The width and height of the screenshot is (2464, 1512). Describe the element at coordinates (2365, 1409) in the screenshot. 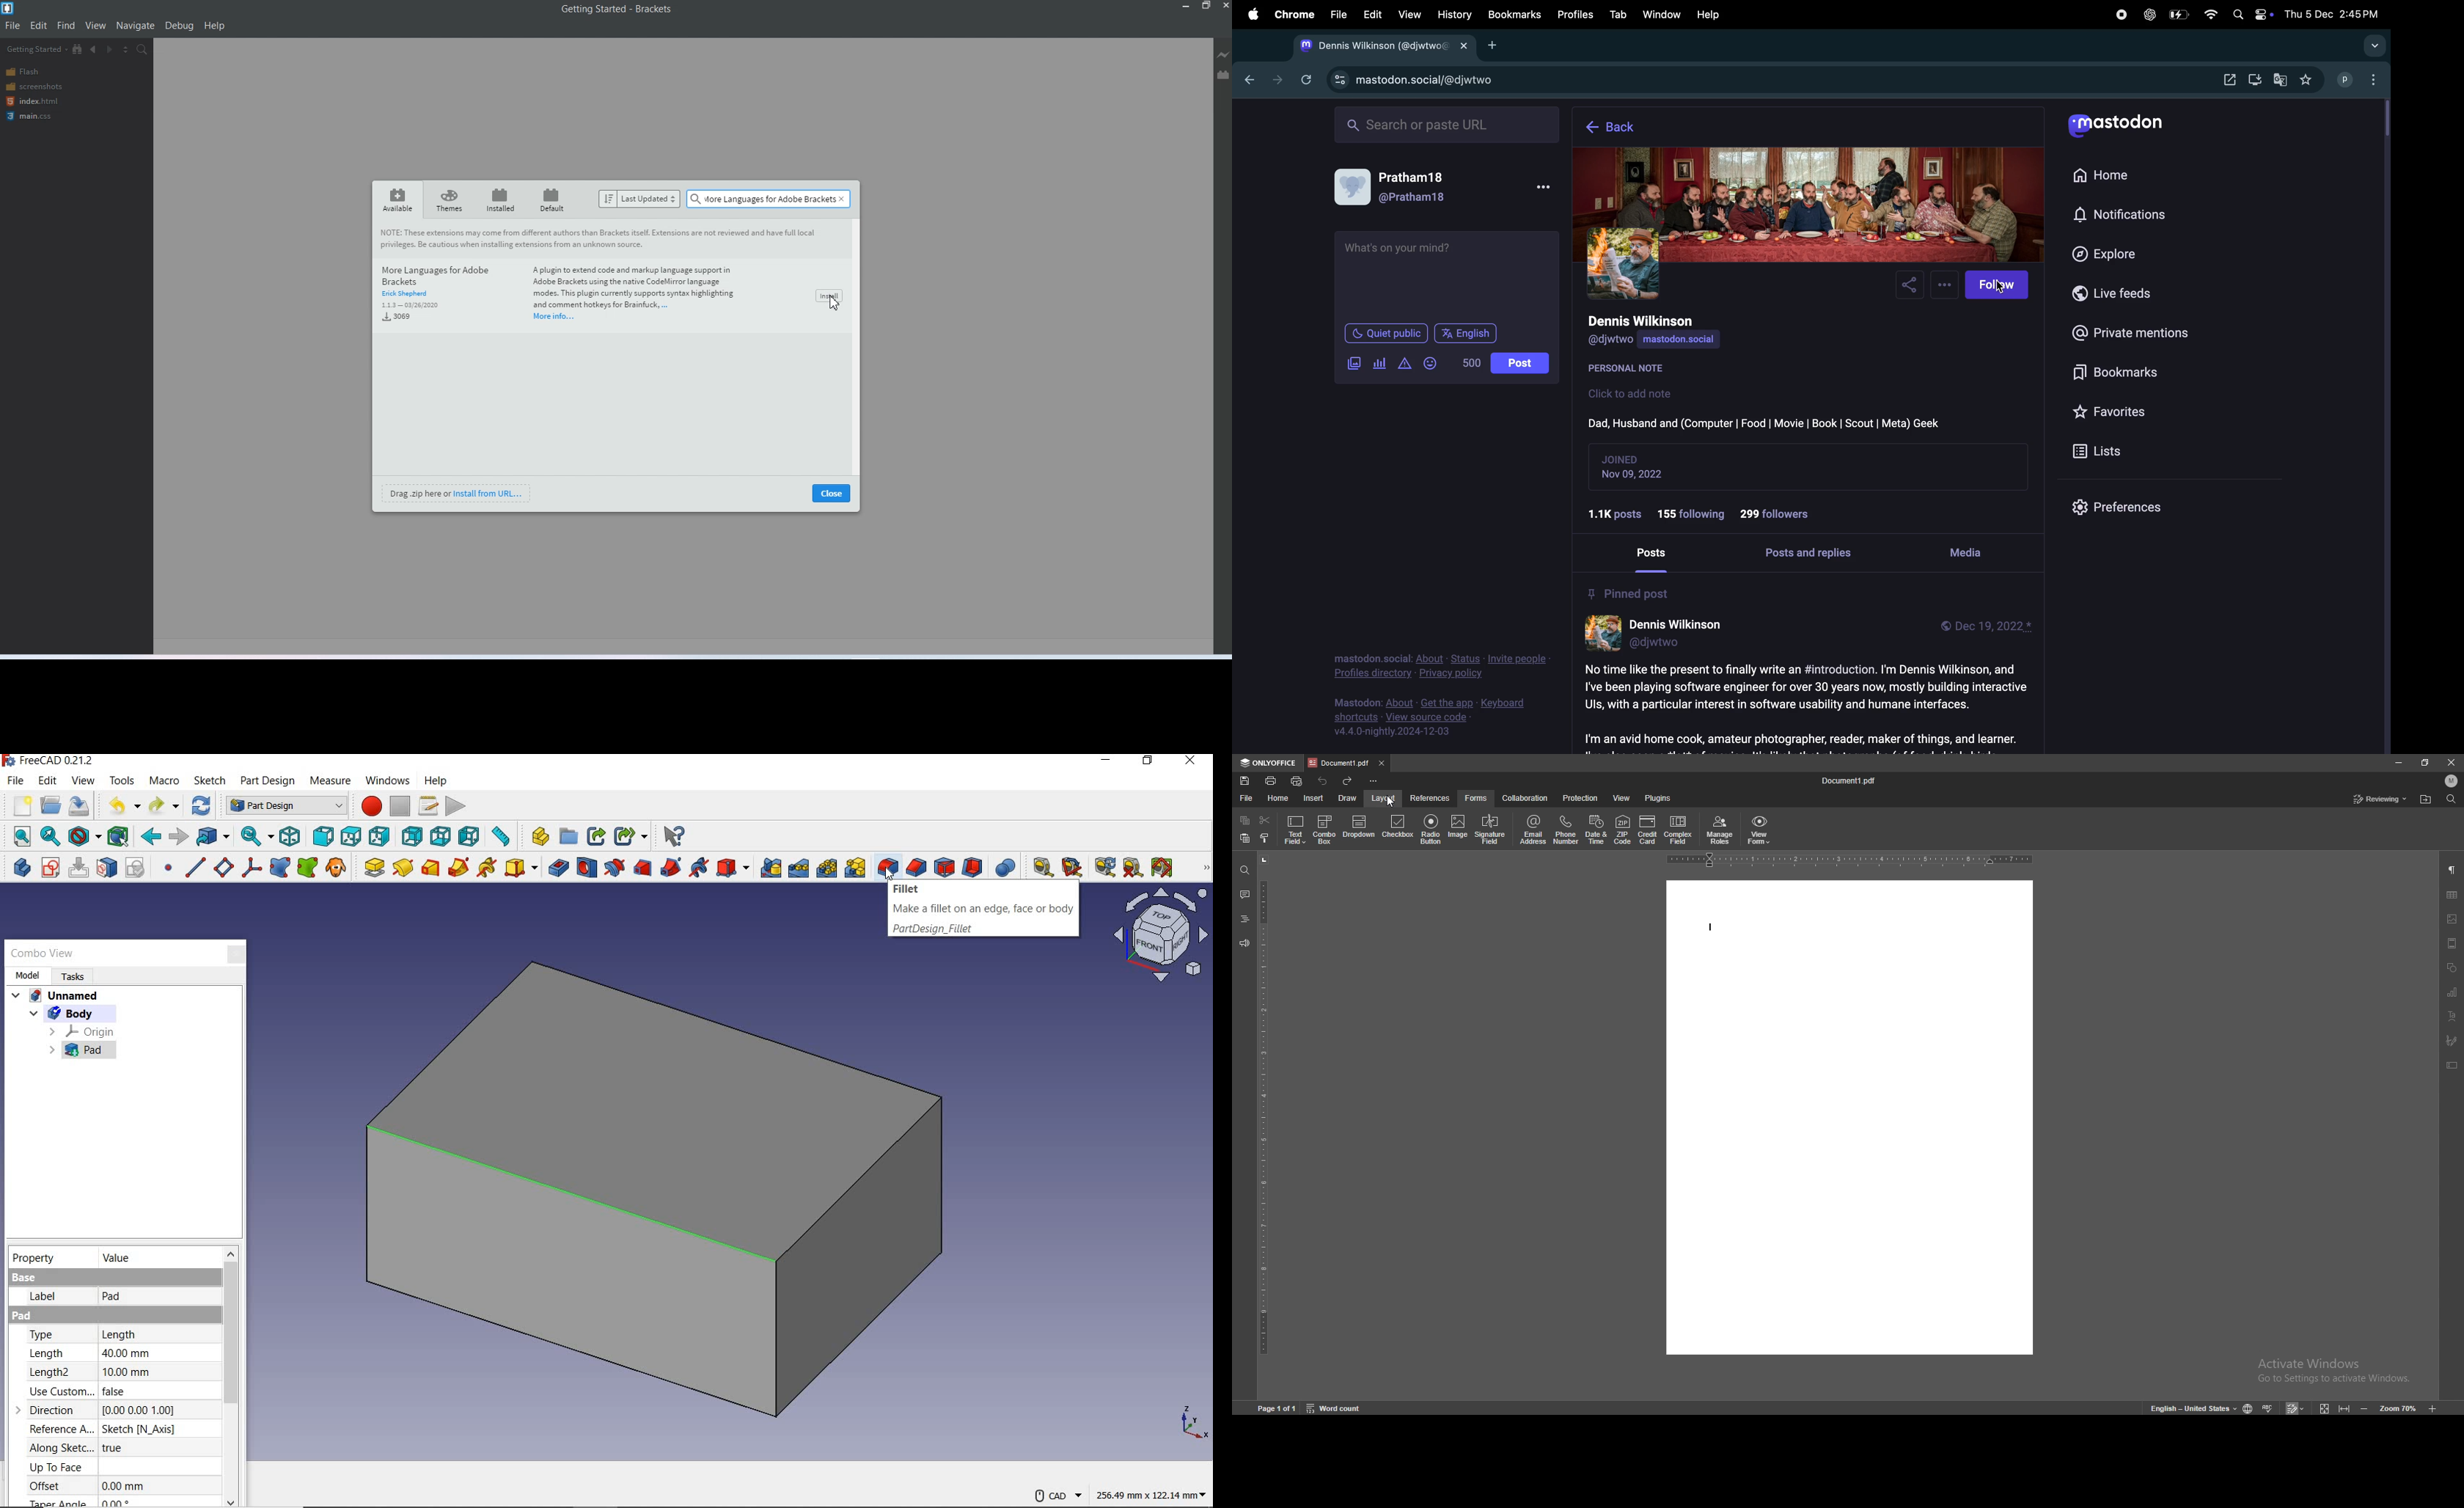

I see `zoom out` at that location.